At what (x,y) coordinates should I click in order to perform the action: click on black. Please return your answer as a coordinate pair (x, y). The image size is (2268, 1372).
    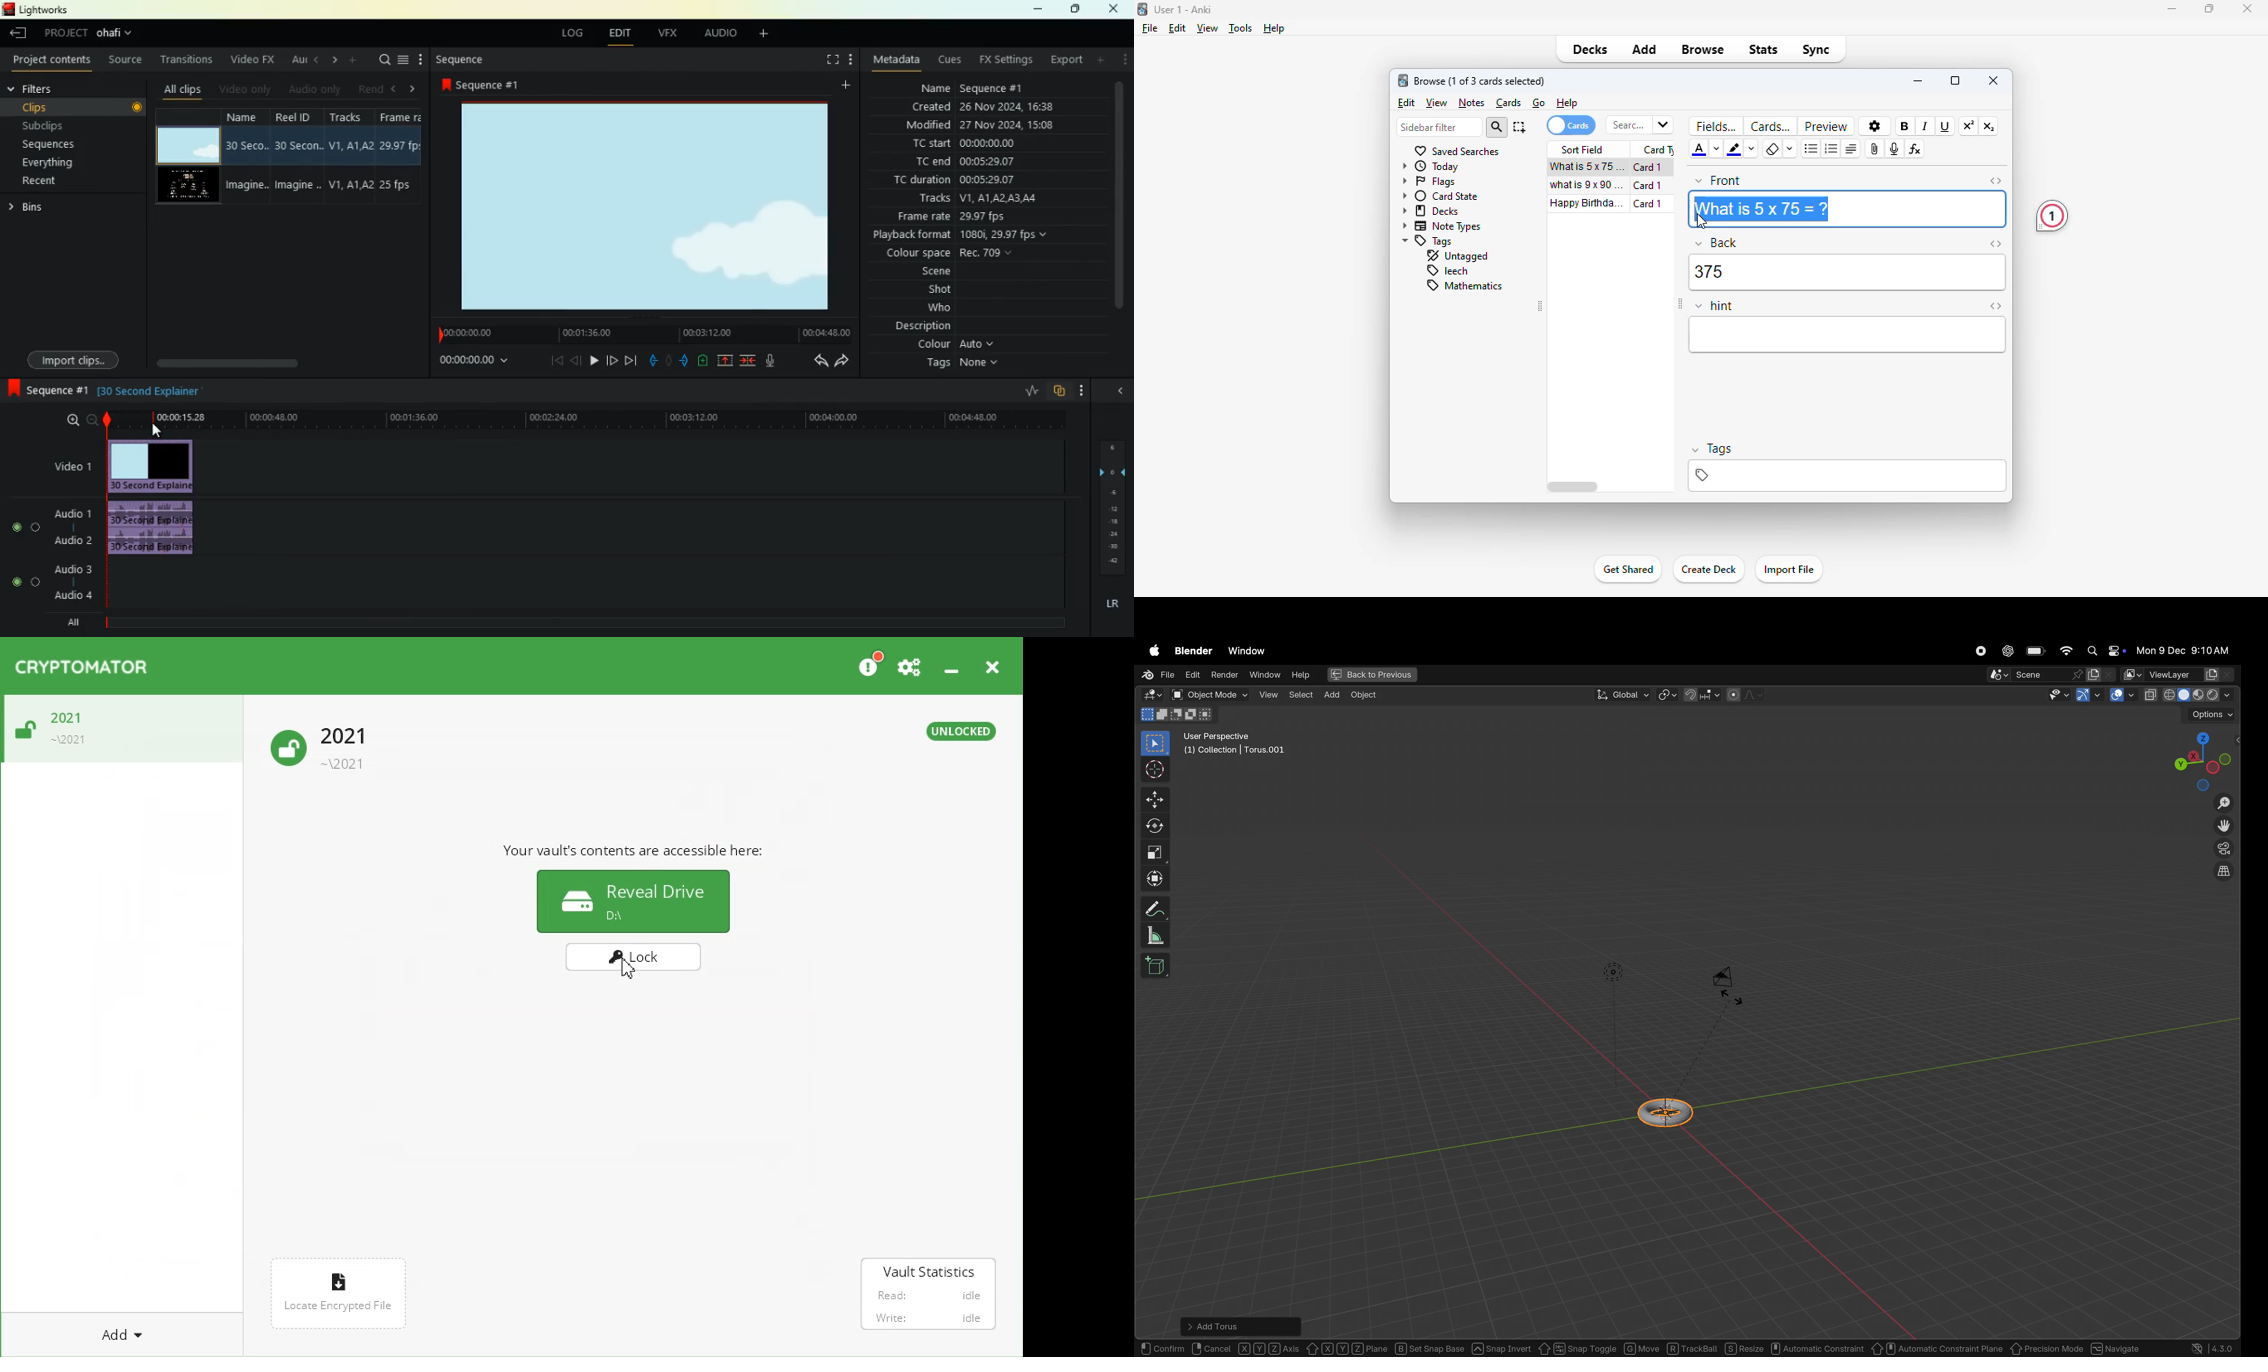
    Looking at the image, I should click on (112, 395).